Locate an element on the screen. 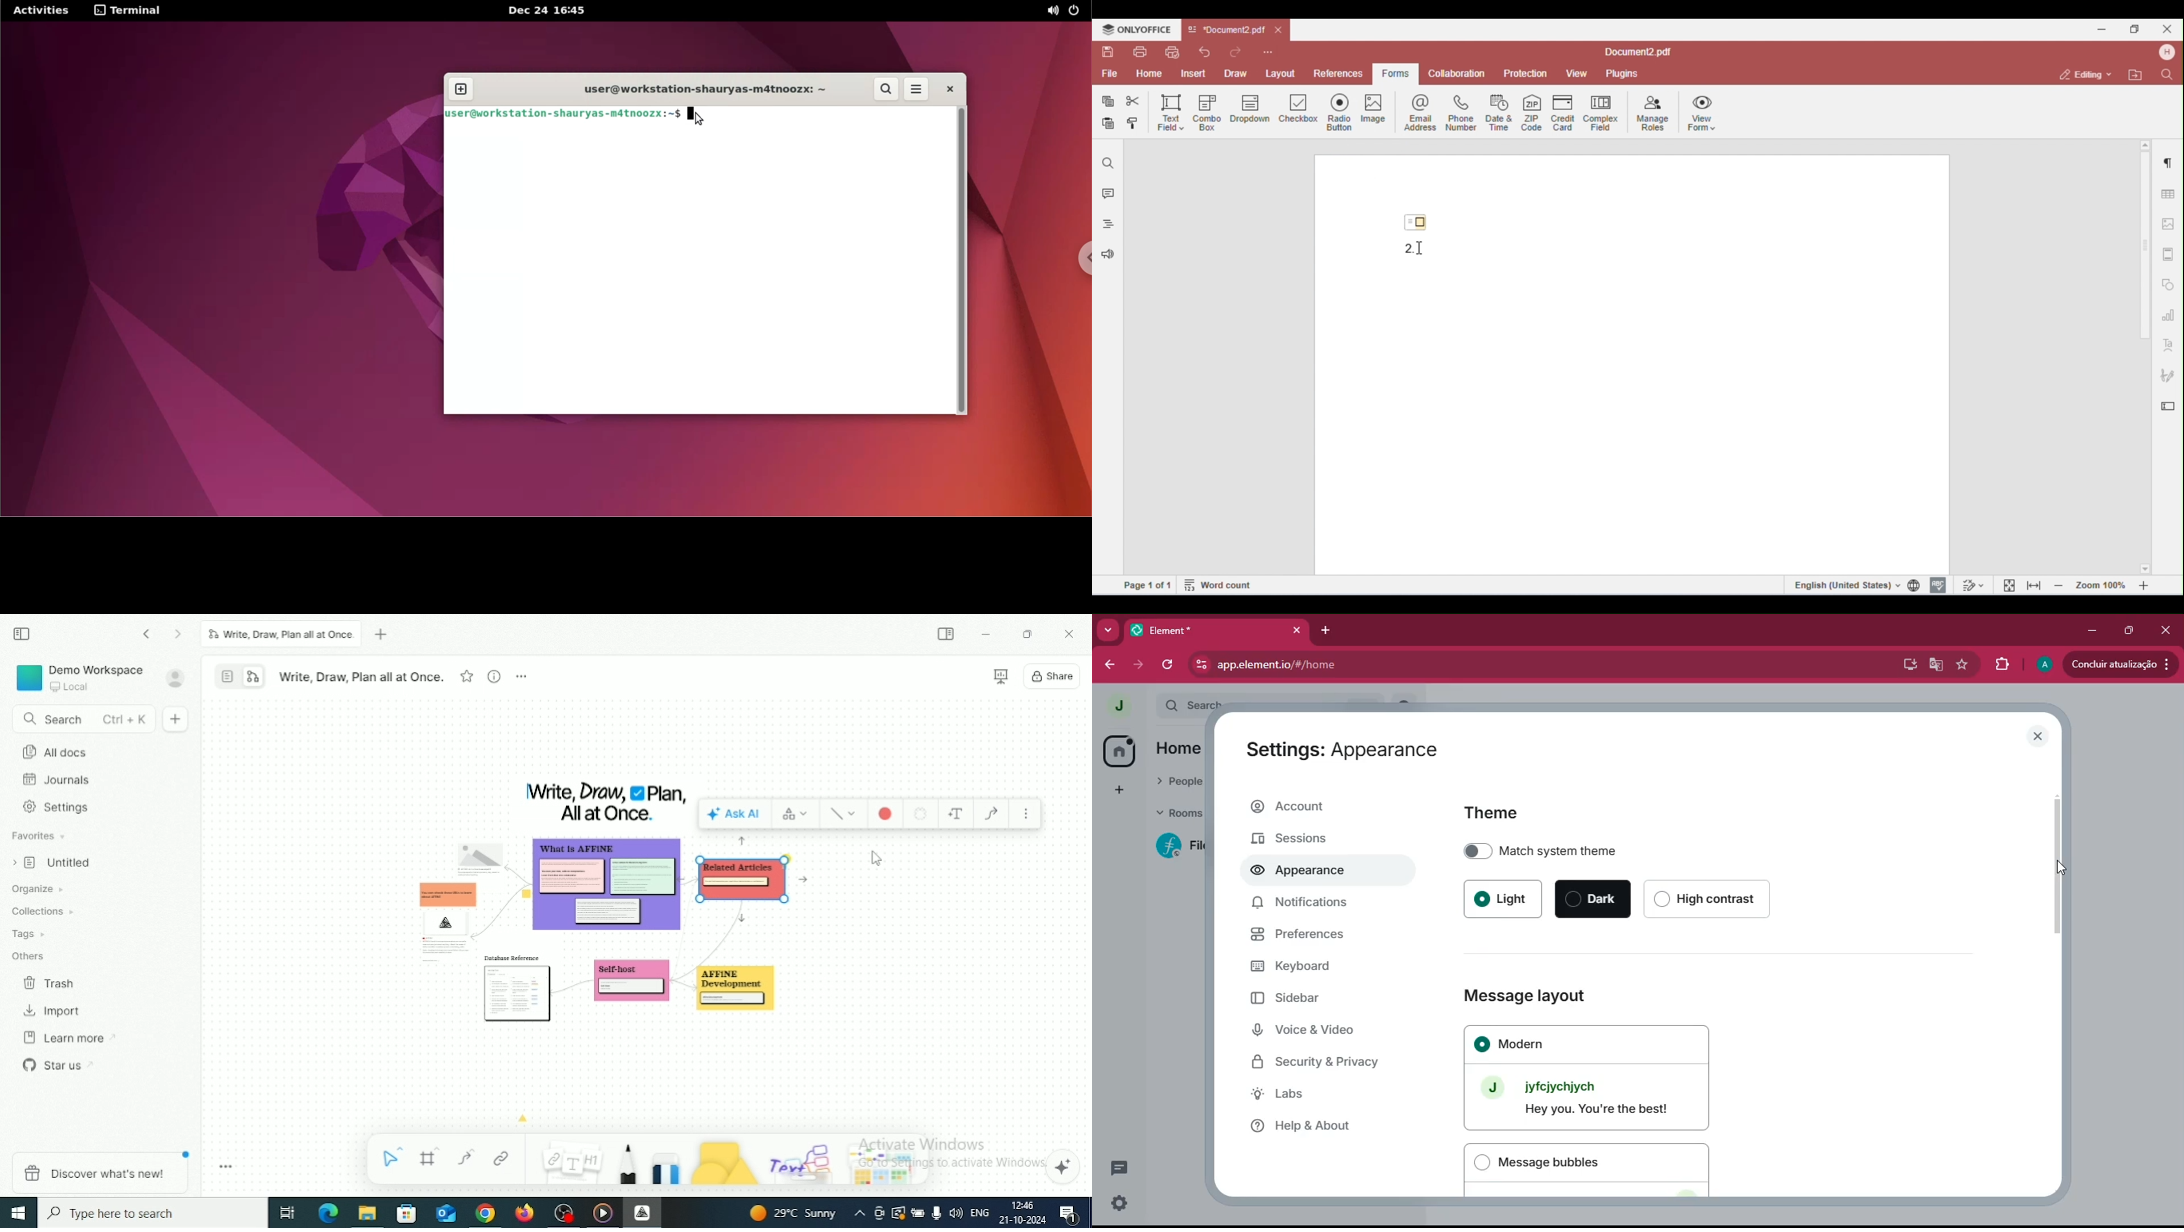 This screenshot has width=2184, height=1232. message bubbles is located at coordinates (1588, 1169).